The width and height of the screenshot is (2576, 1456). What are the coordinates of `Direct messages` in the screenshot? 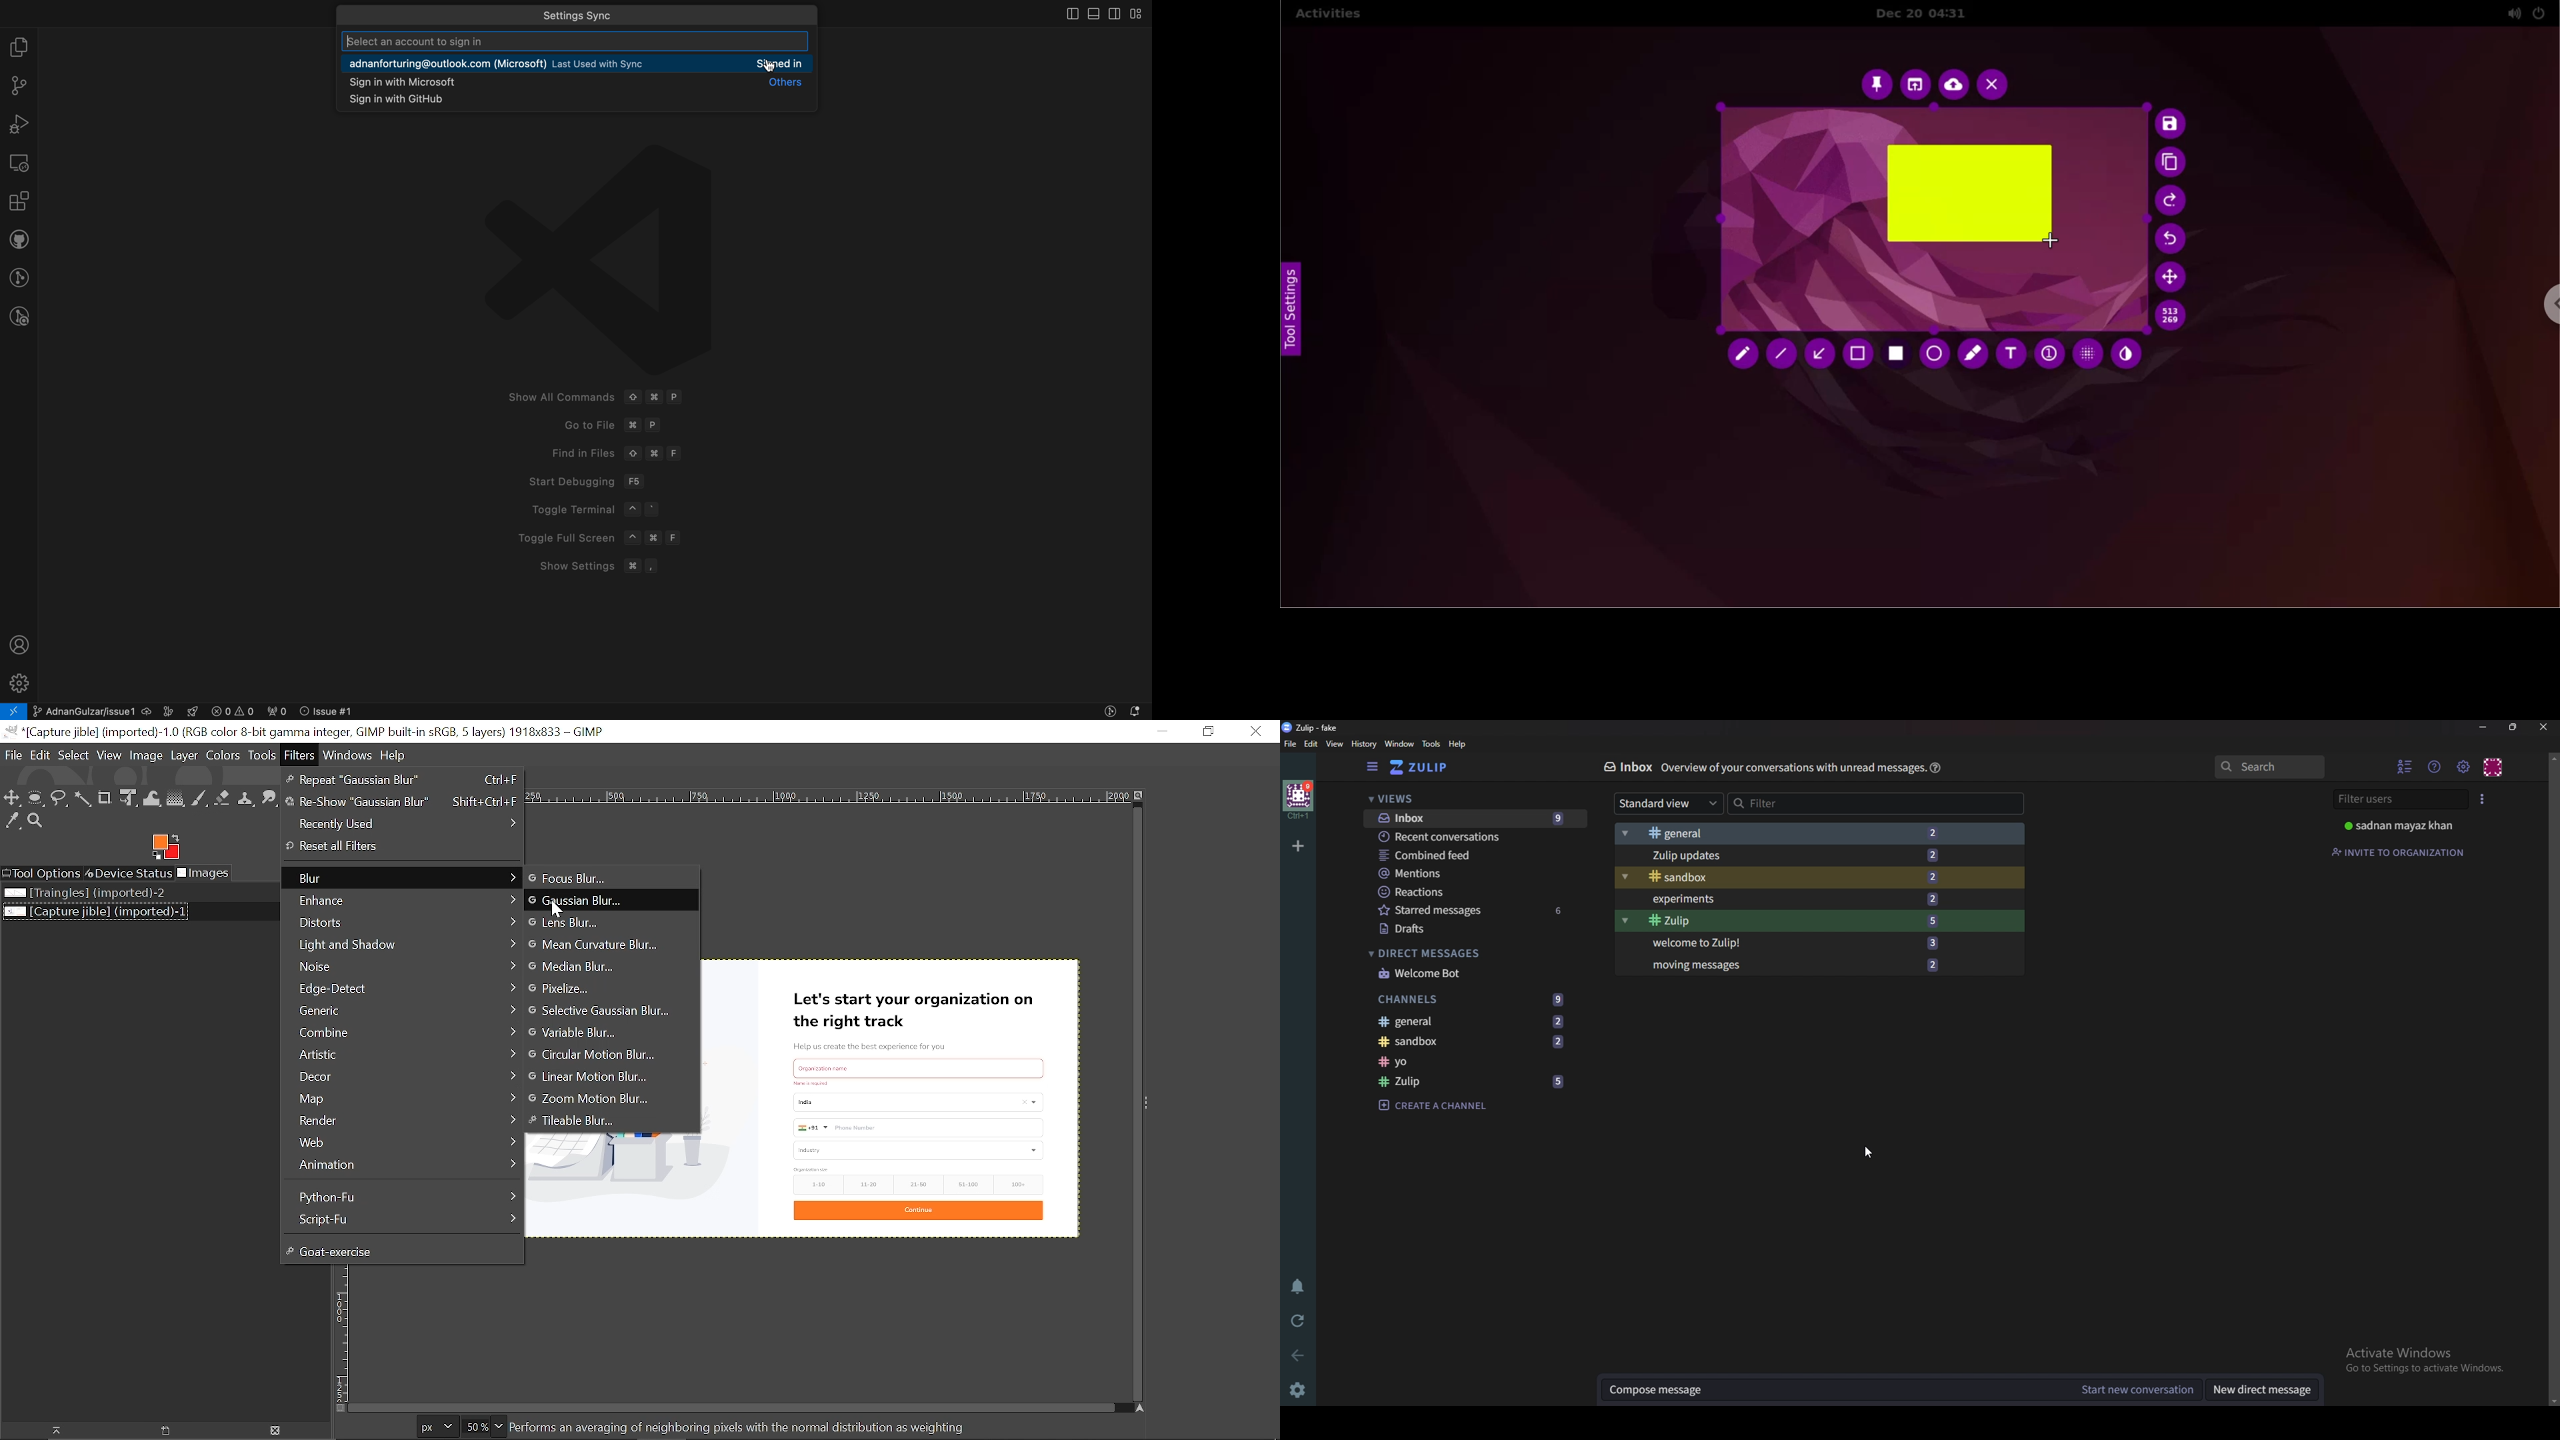 It's located at (1459, 955).